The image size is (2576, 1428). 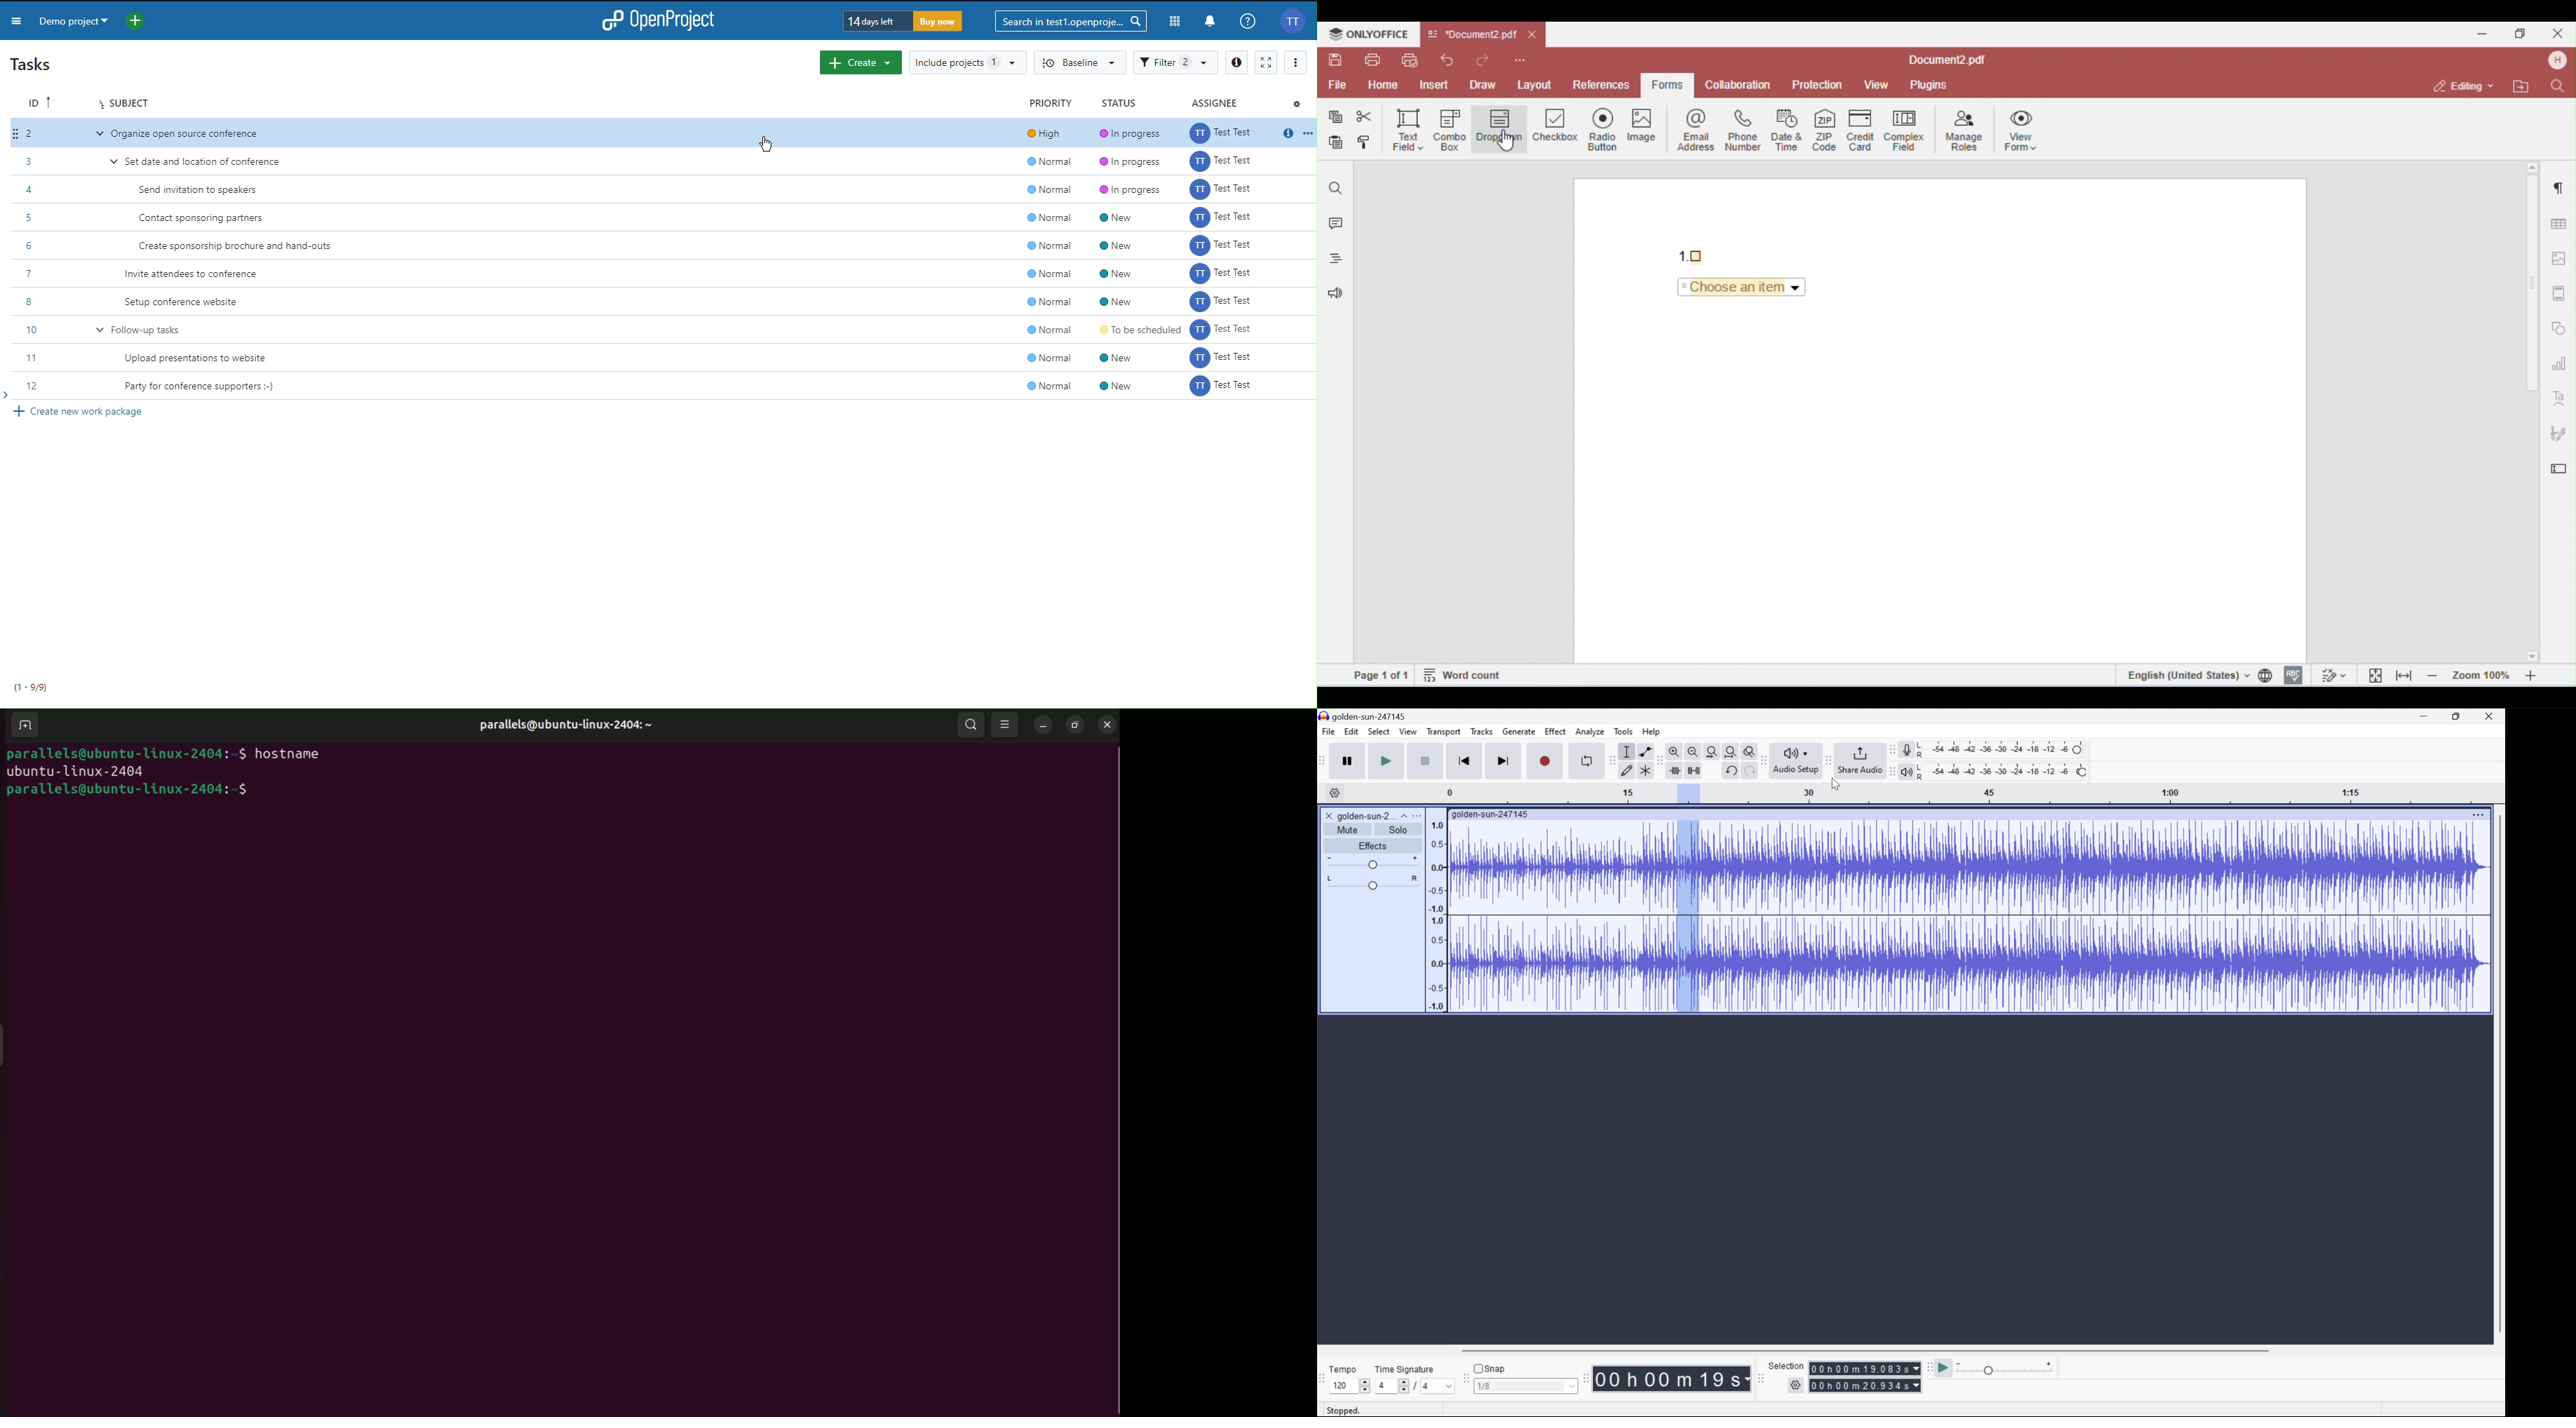 What do you see at coordinates (1365, 715) in the screenshot?
I see `golden-sun-247145` at bounding box center [1365, 715].